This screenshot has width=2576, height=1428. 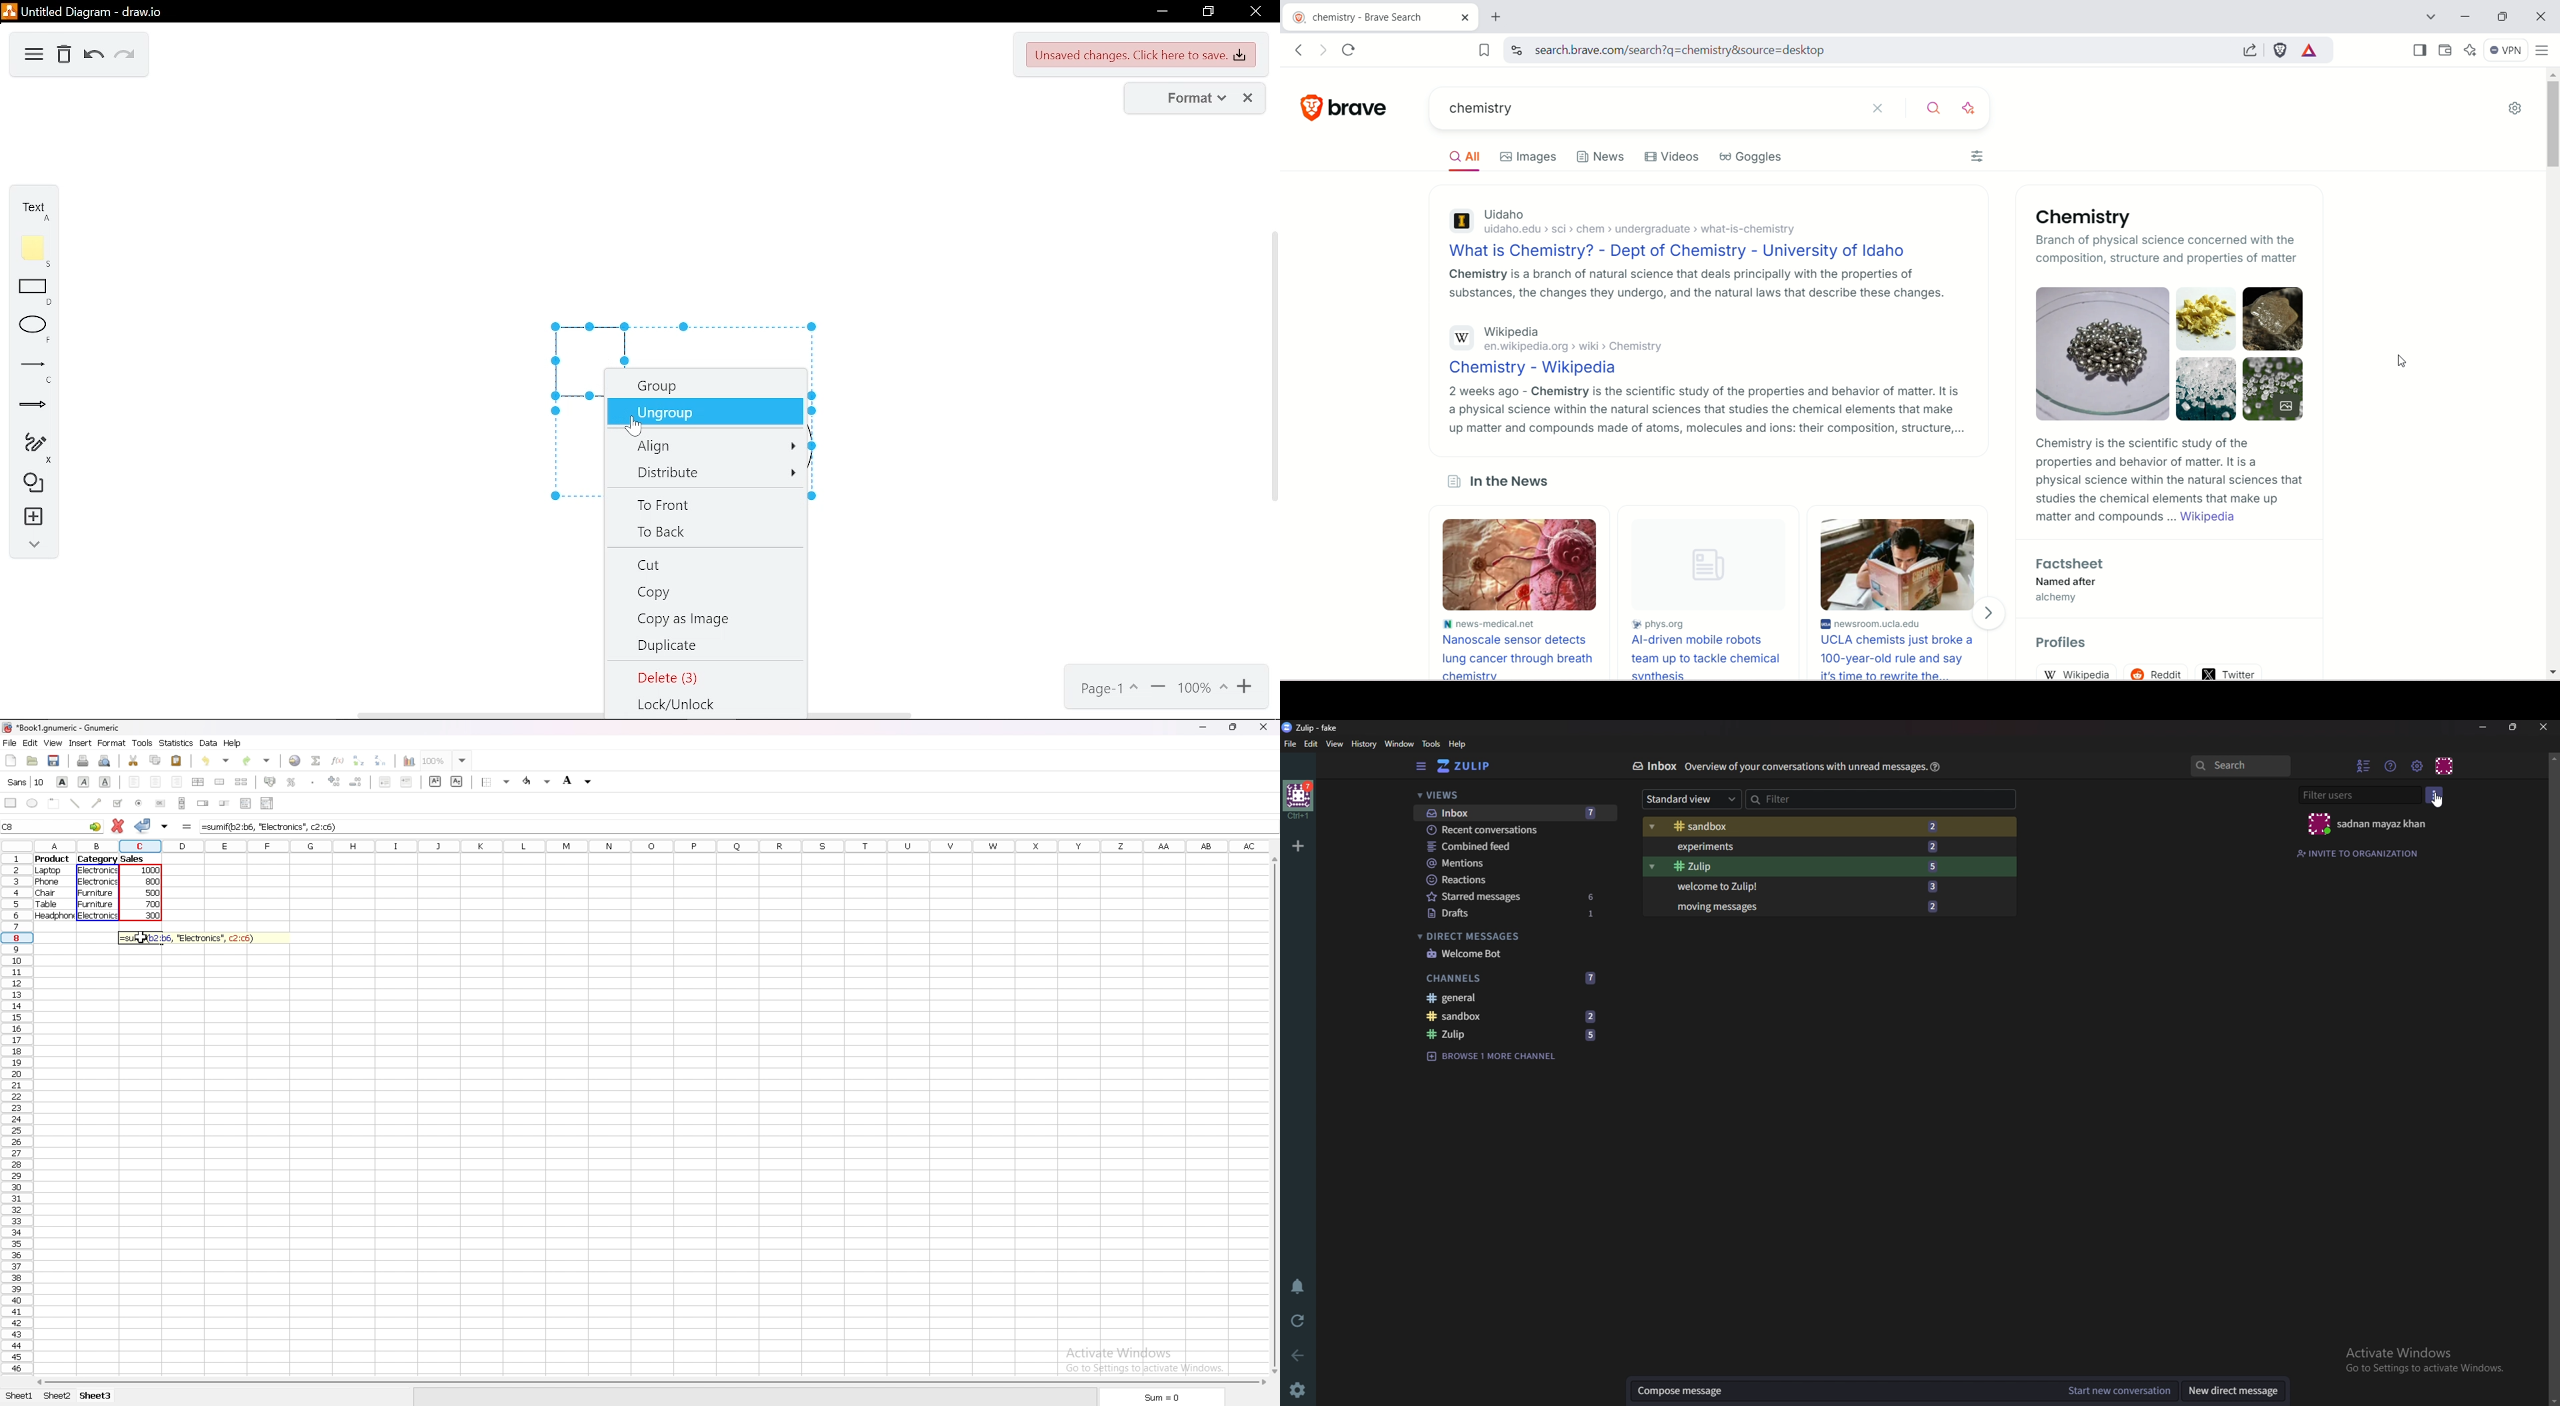 What do you see at coordinates (65, 57) in the screenshot?
I see `delete` at bounding box center [65, 57].